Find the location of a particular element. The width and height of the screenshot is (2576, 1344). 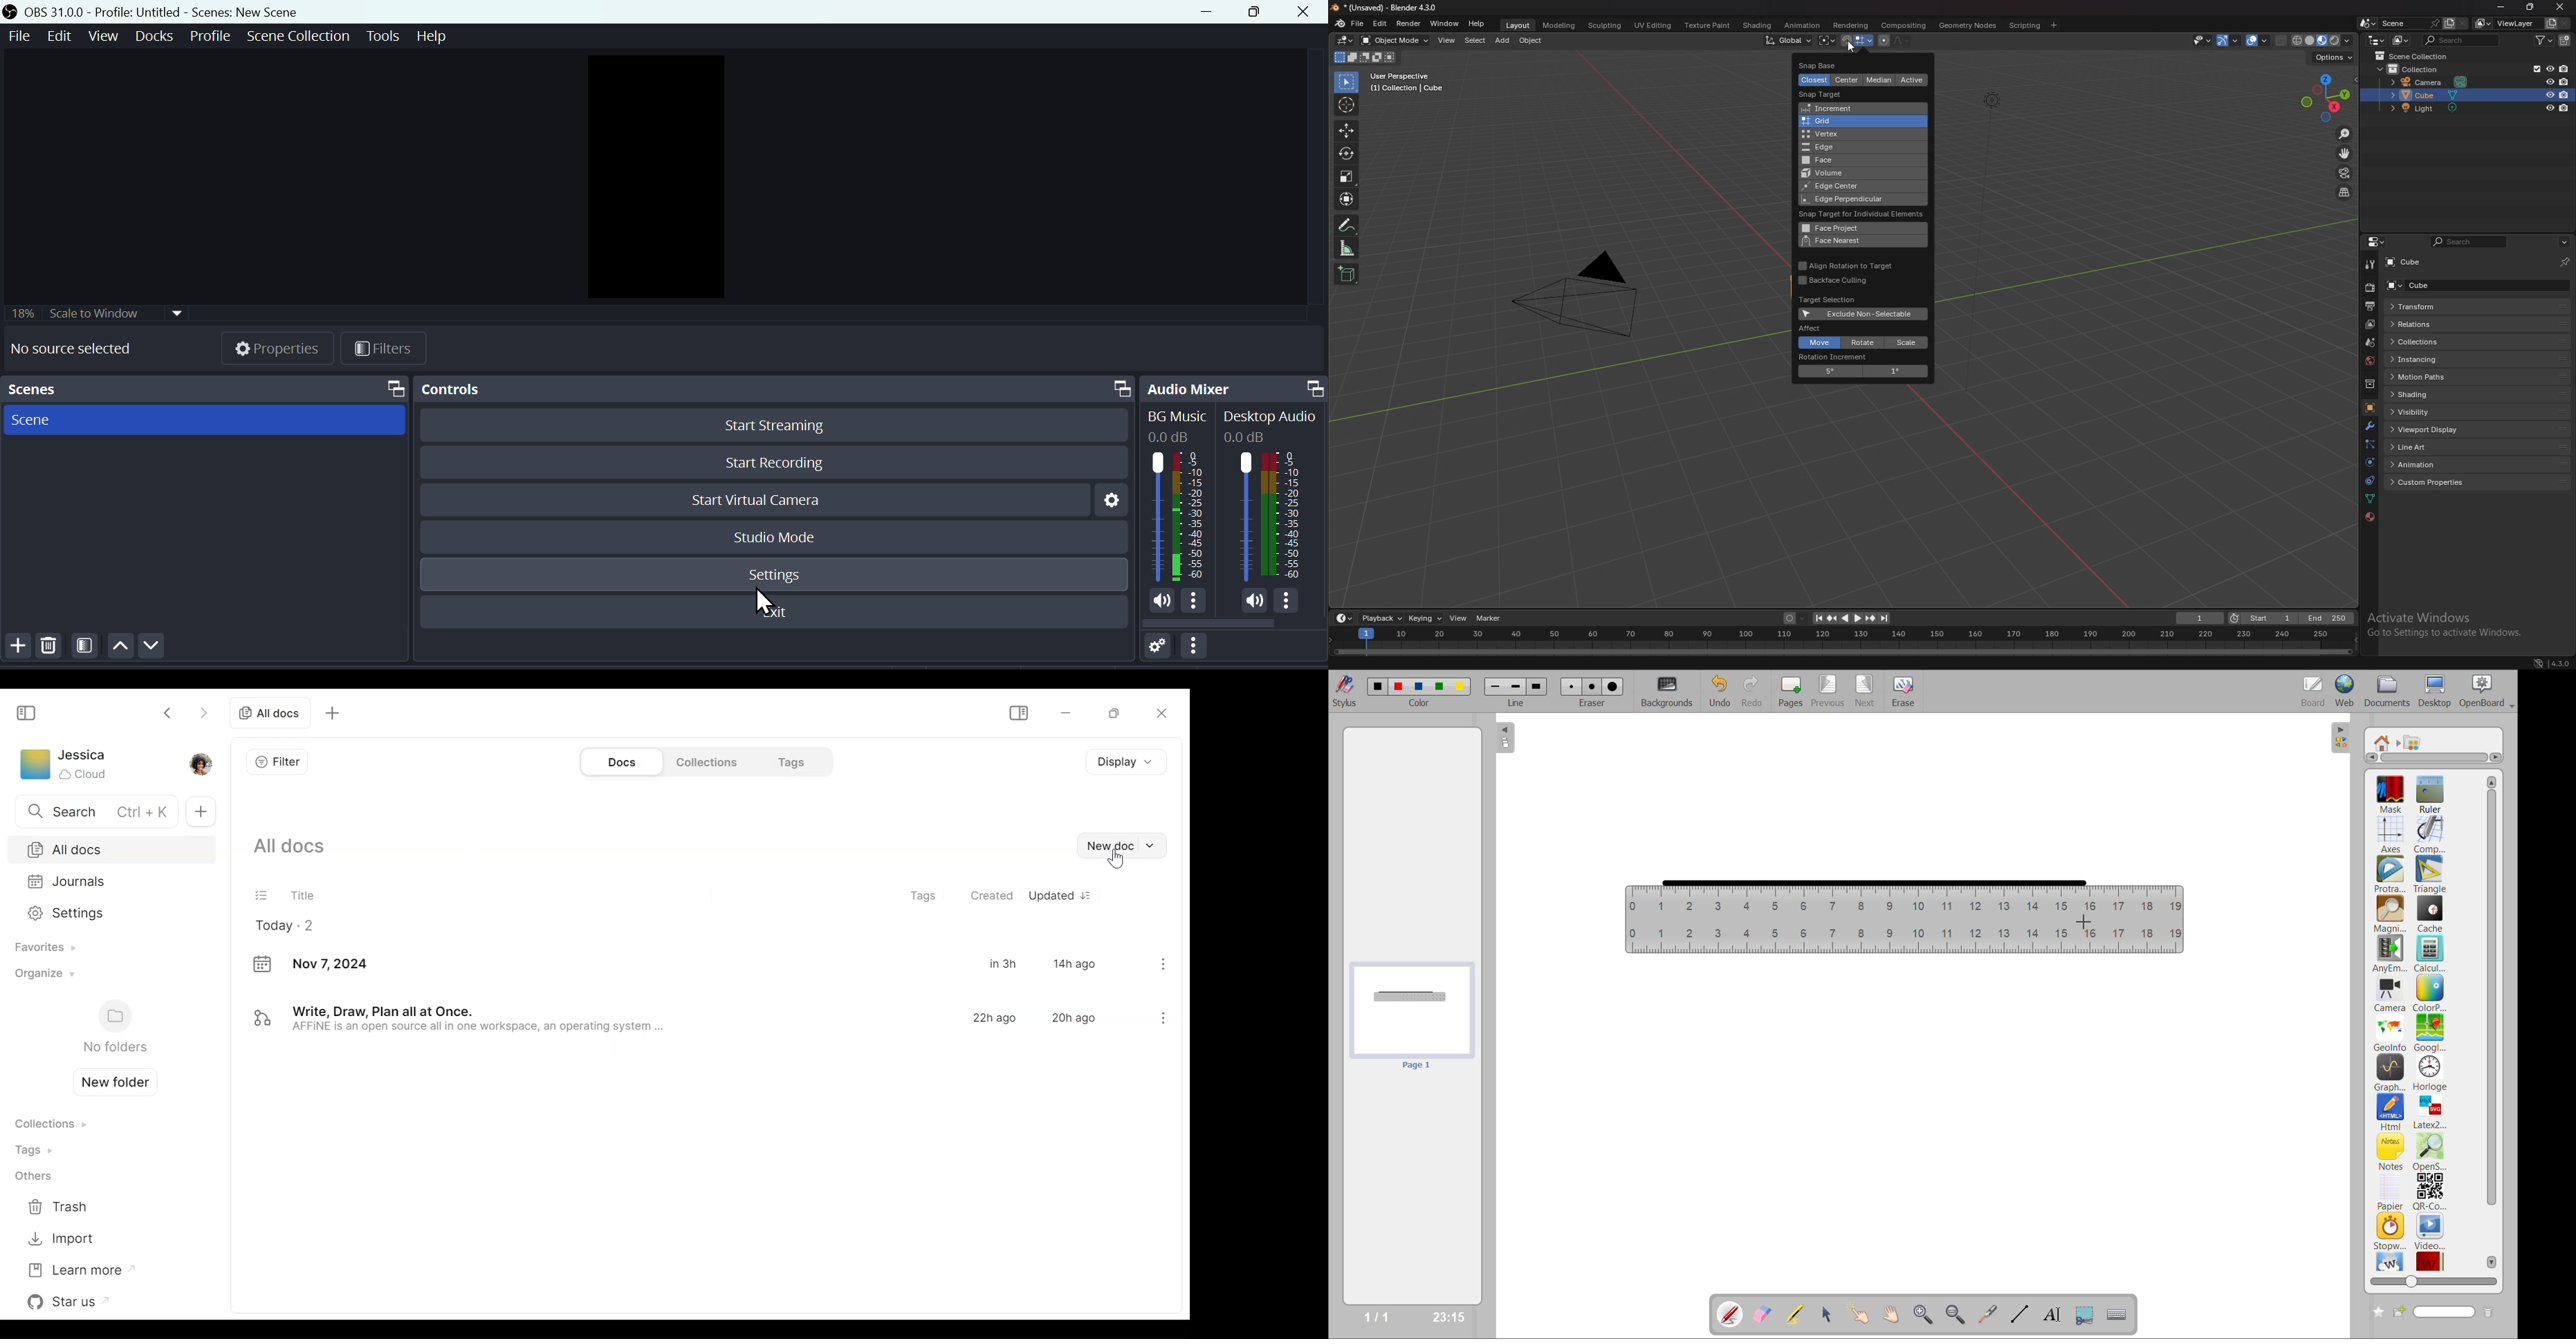

scenes is located at coordinates (205, 389).